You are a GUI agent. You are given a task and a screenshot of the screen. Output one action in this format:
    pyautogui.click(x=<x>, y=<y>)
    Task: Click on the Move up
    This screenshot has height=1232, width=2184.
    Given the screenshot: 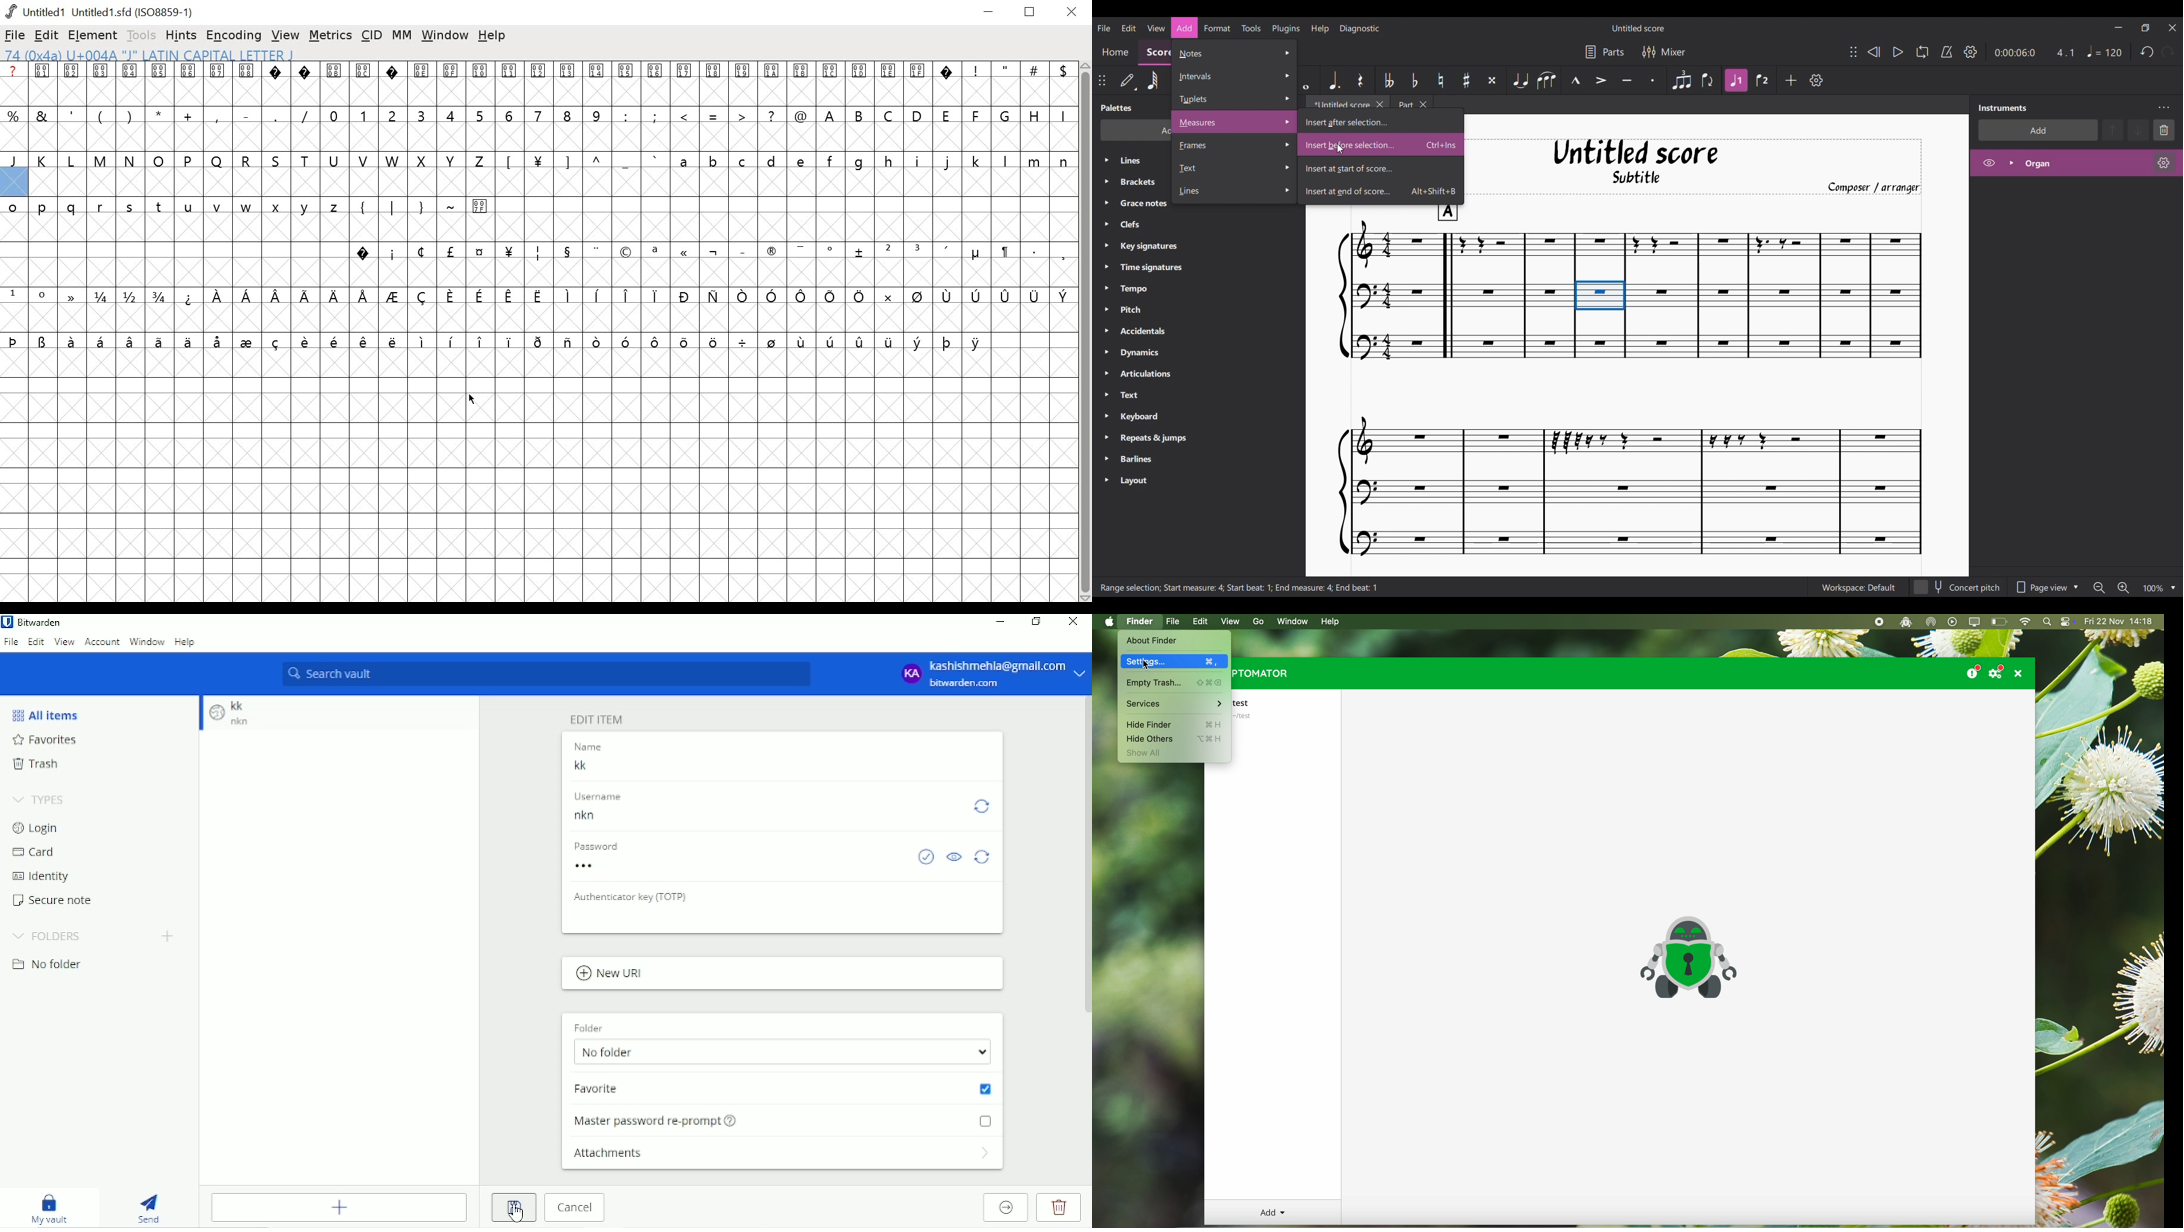 What is the action you would take?
    pyautogui.click(x=2113, y=130)
    